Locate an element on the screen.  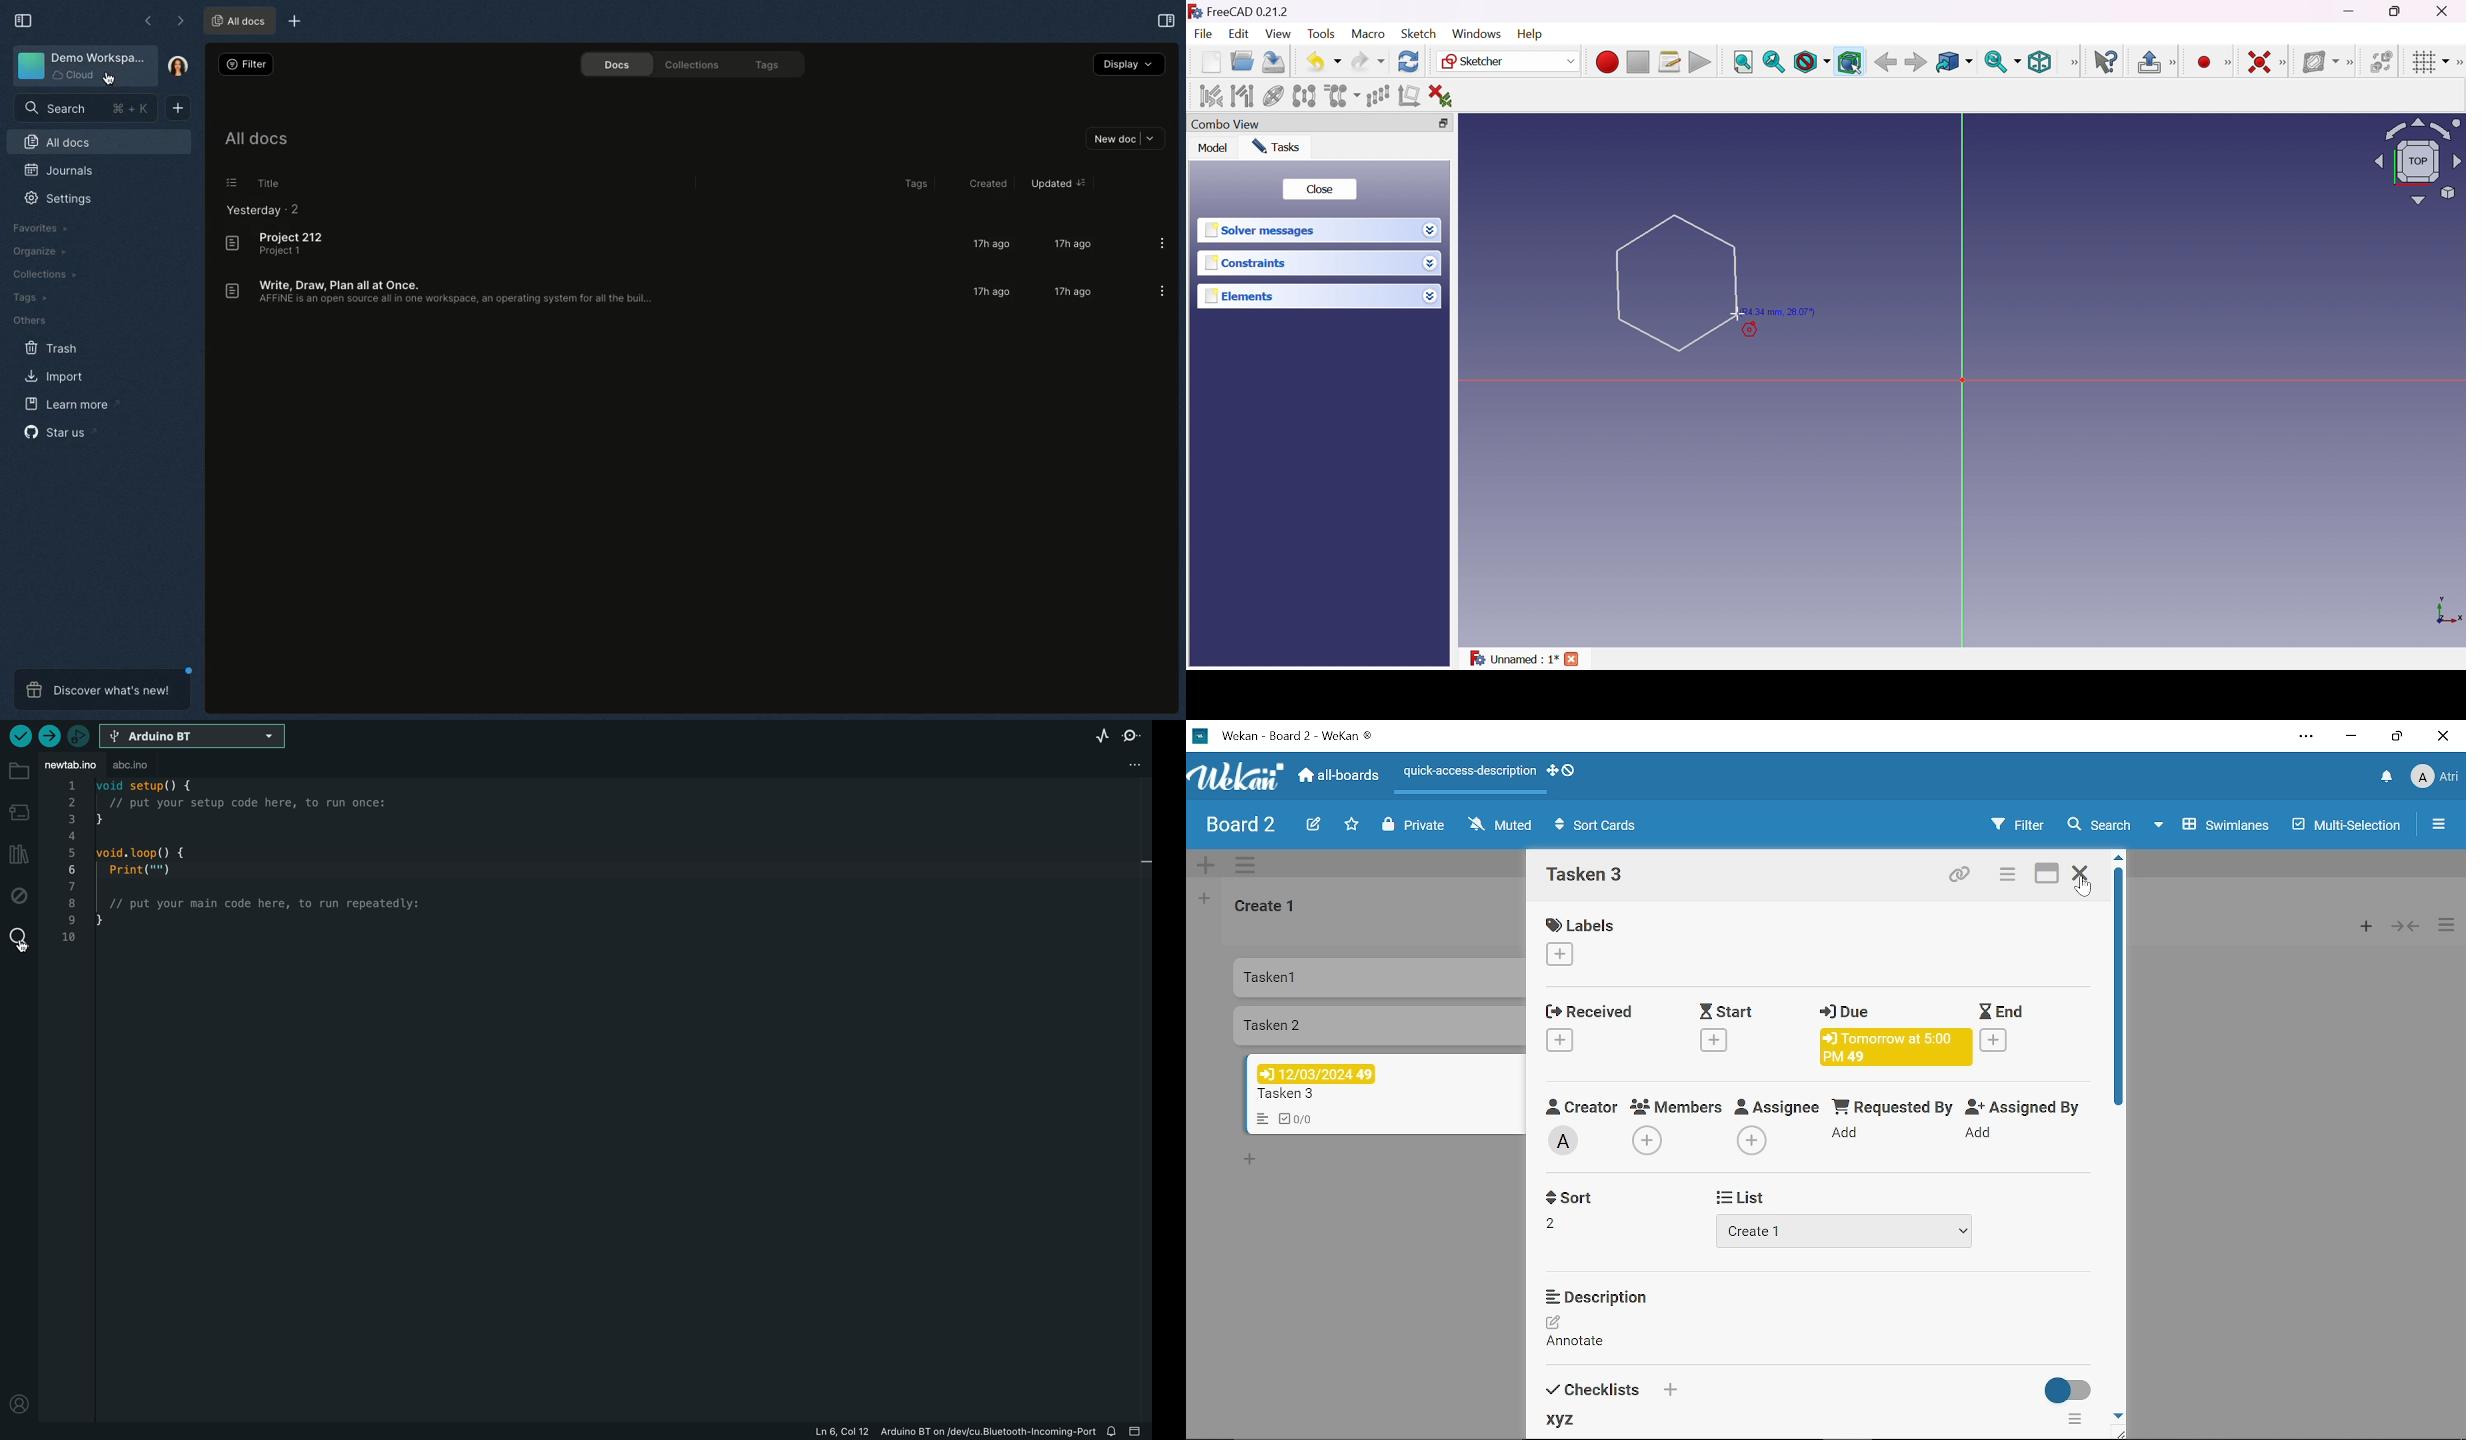
Board 2 is located at coordinates (1240, 826).